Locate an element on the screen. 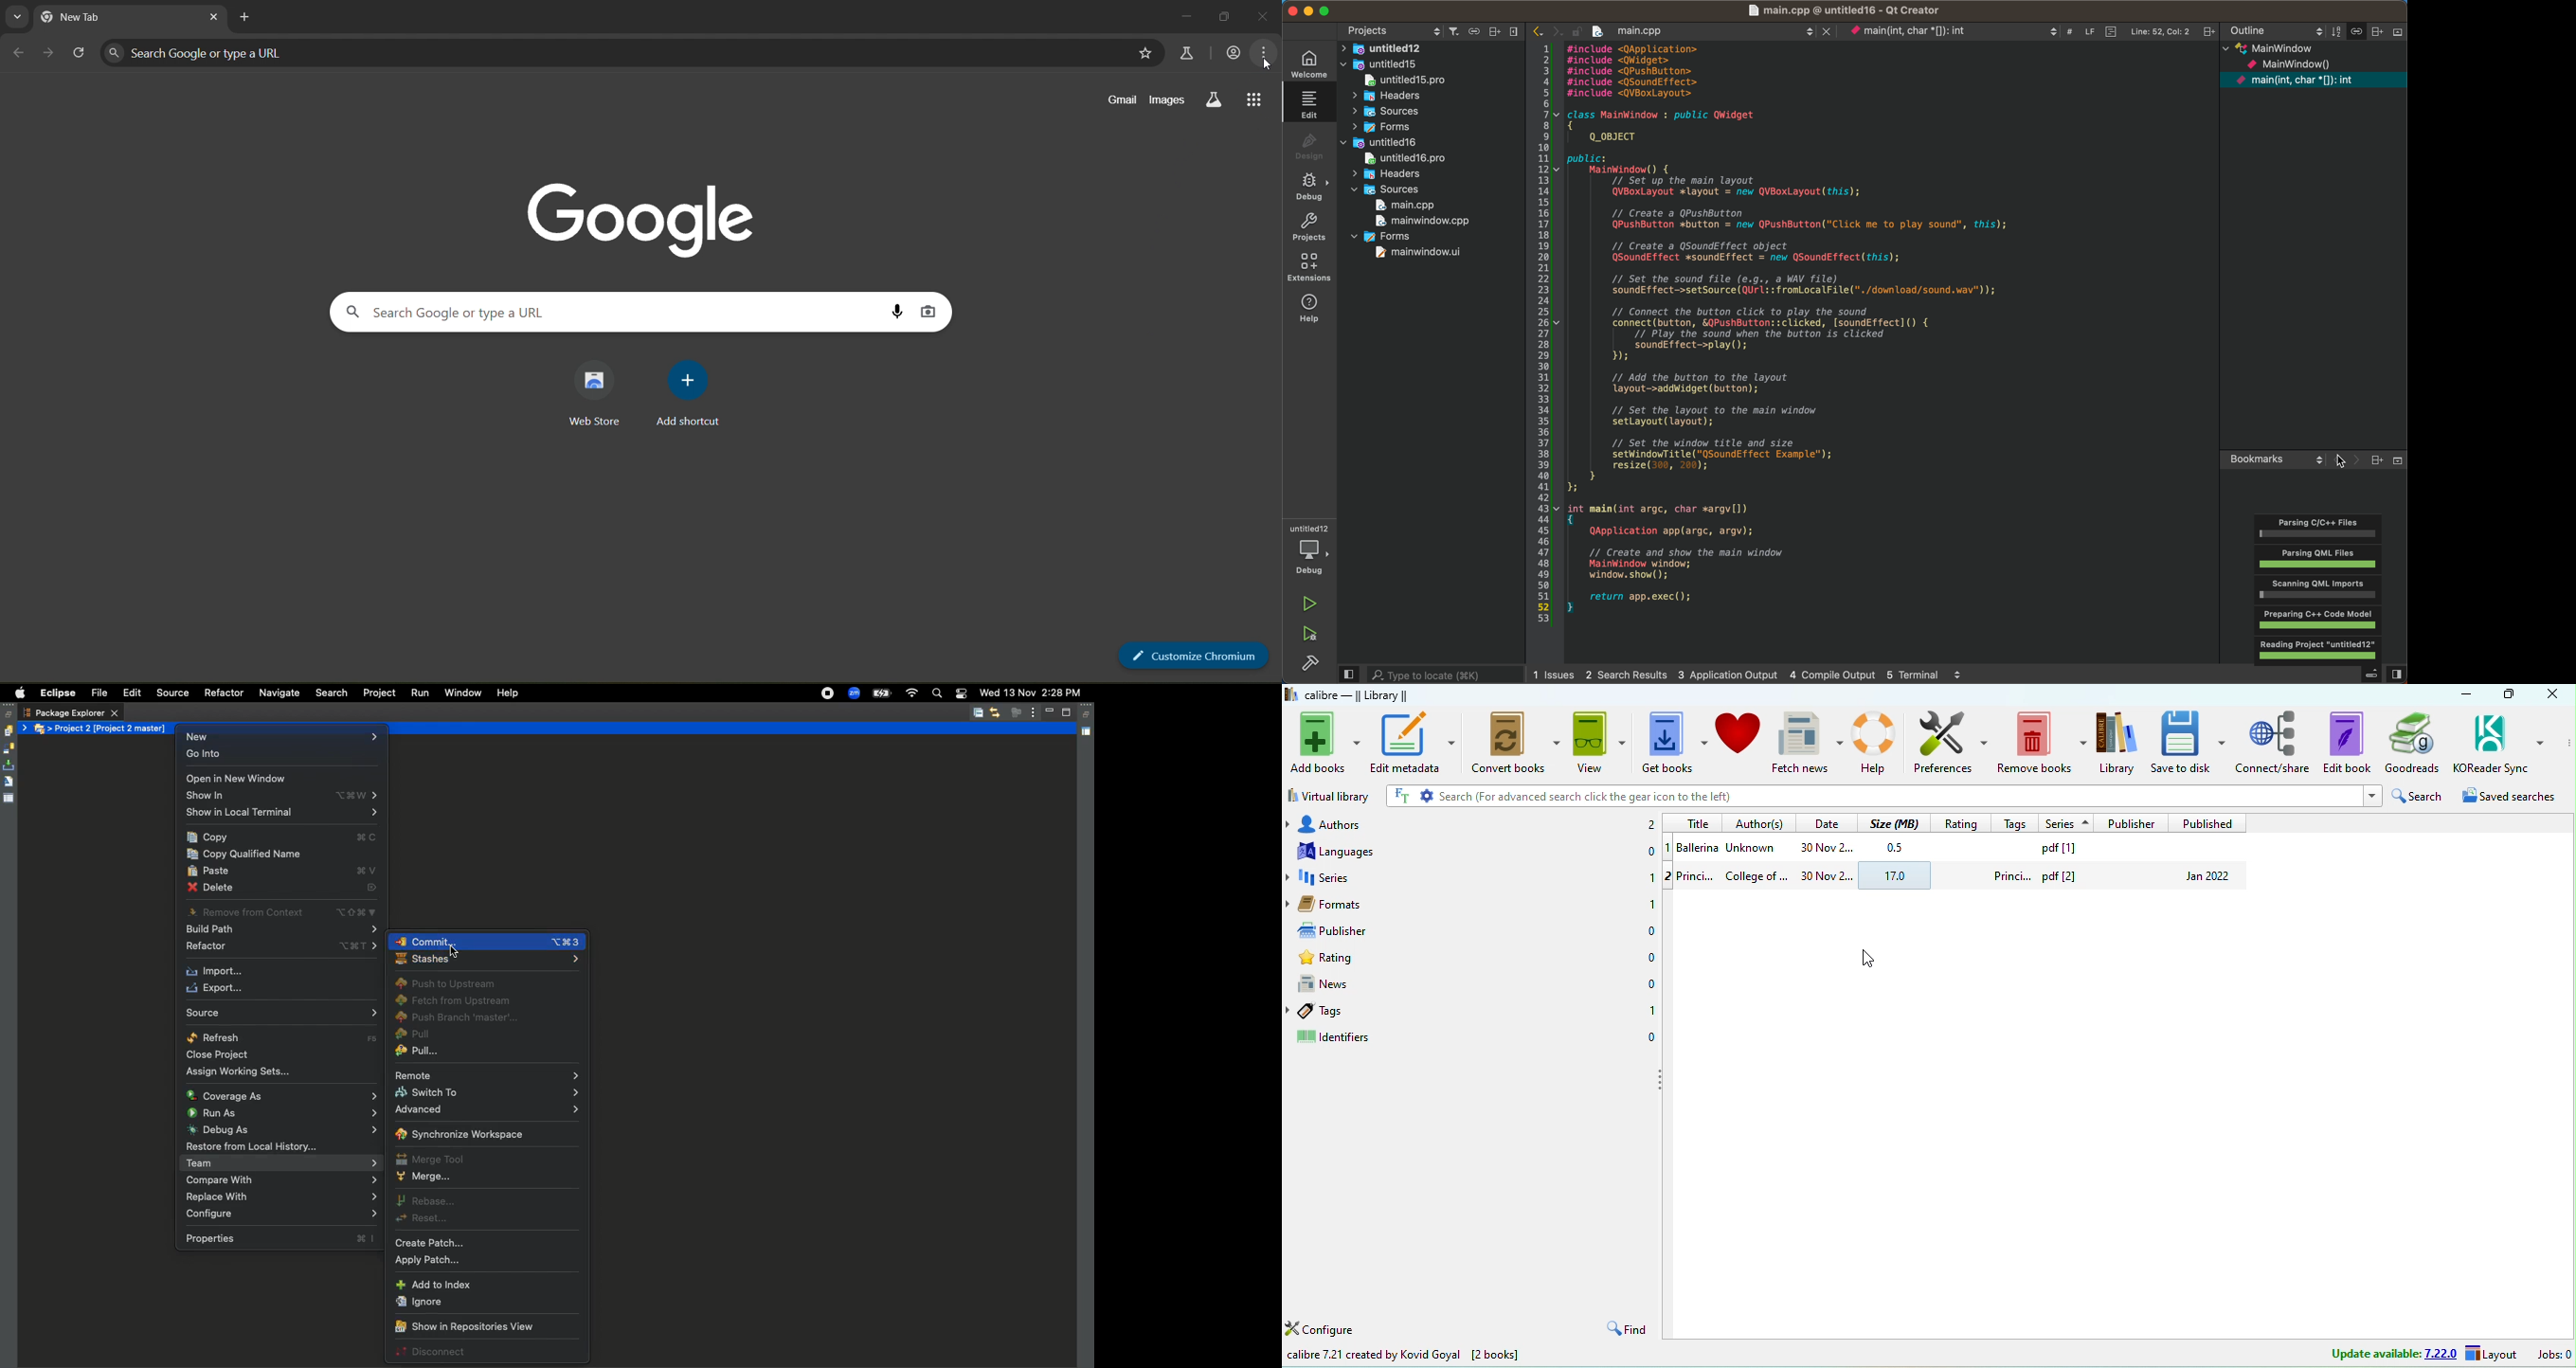  title is located at coordinates (1700, 822).